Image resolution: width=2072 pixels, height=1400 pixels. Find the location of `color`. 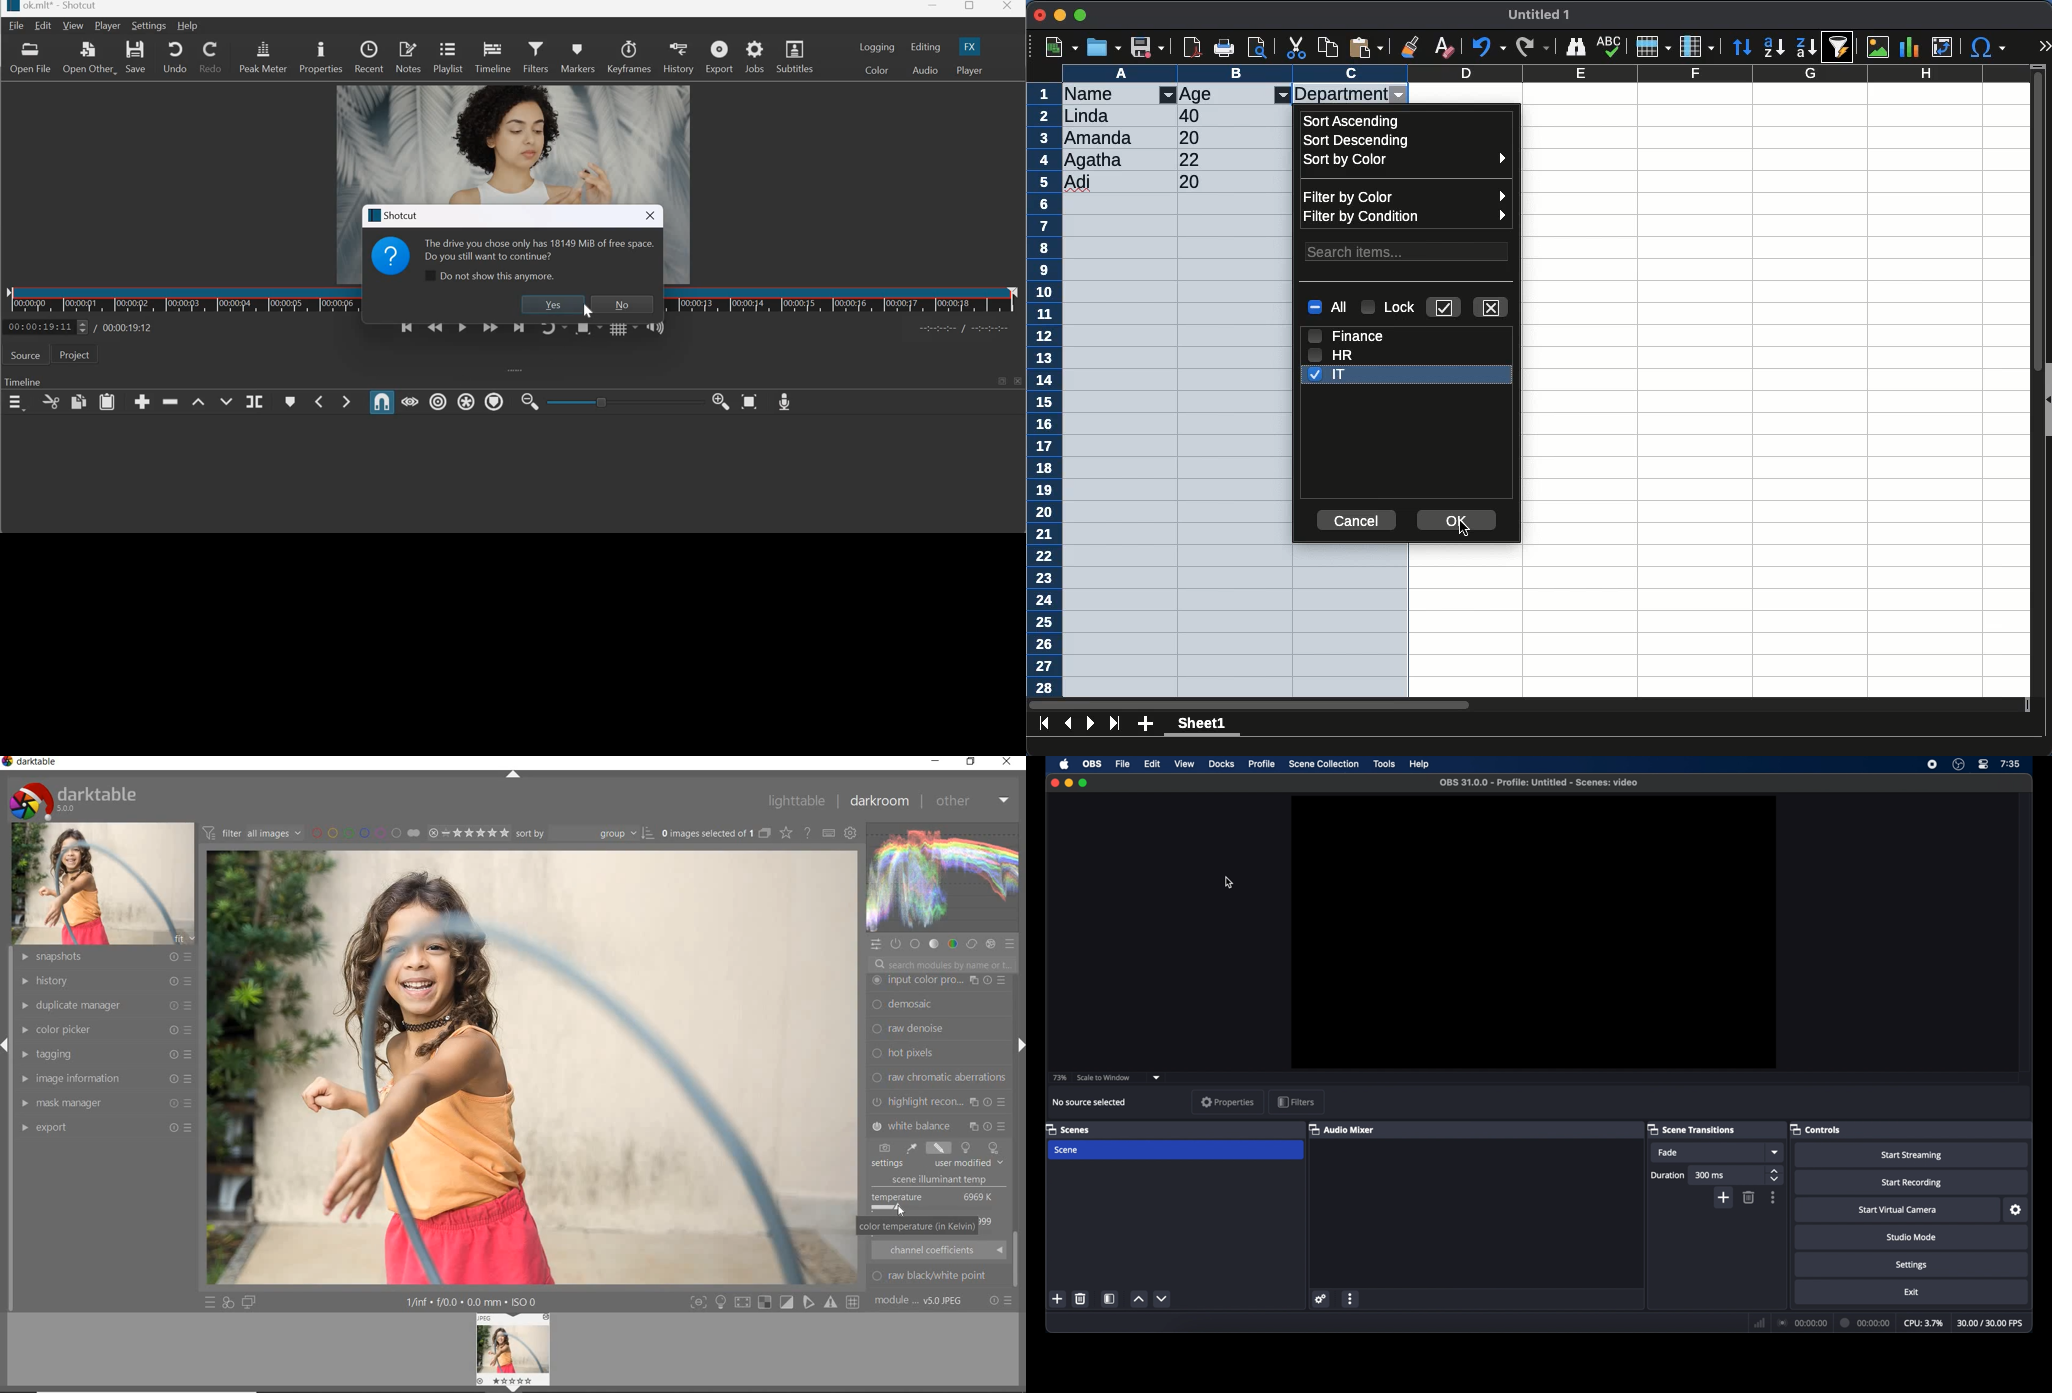

color is located at coordinates (951, 943).